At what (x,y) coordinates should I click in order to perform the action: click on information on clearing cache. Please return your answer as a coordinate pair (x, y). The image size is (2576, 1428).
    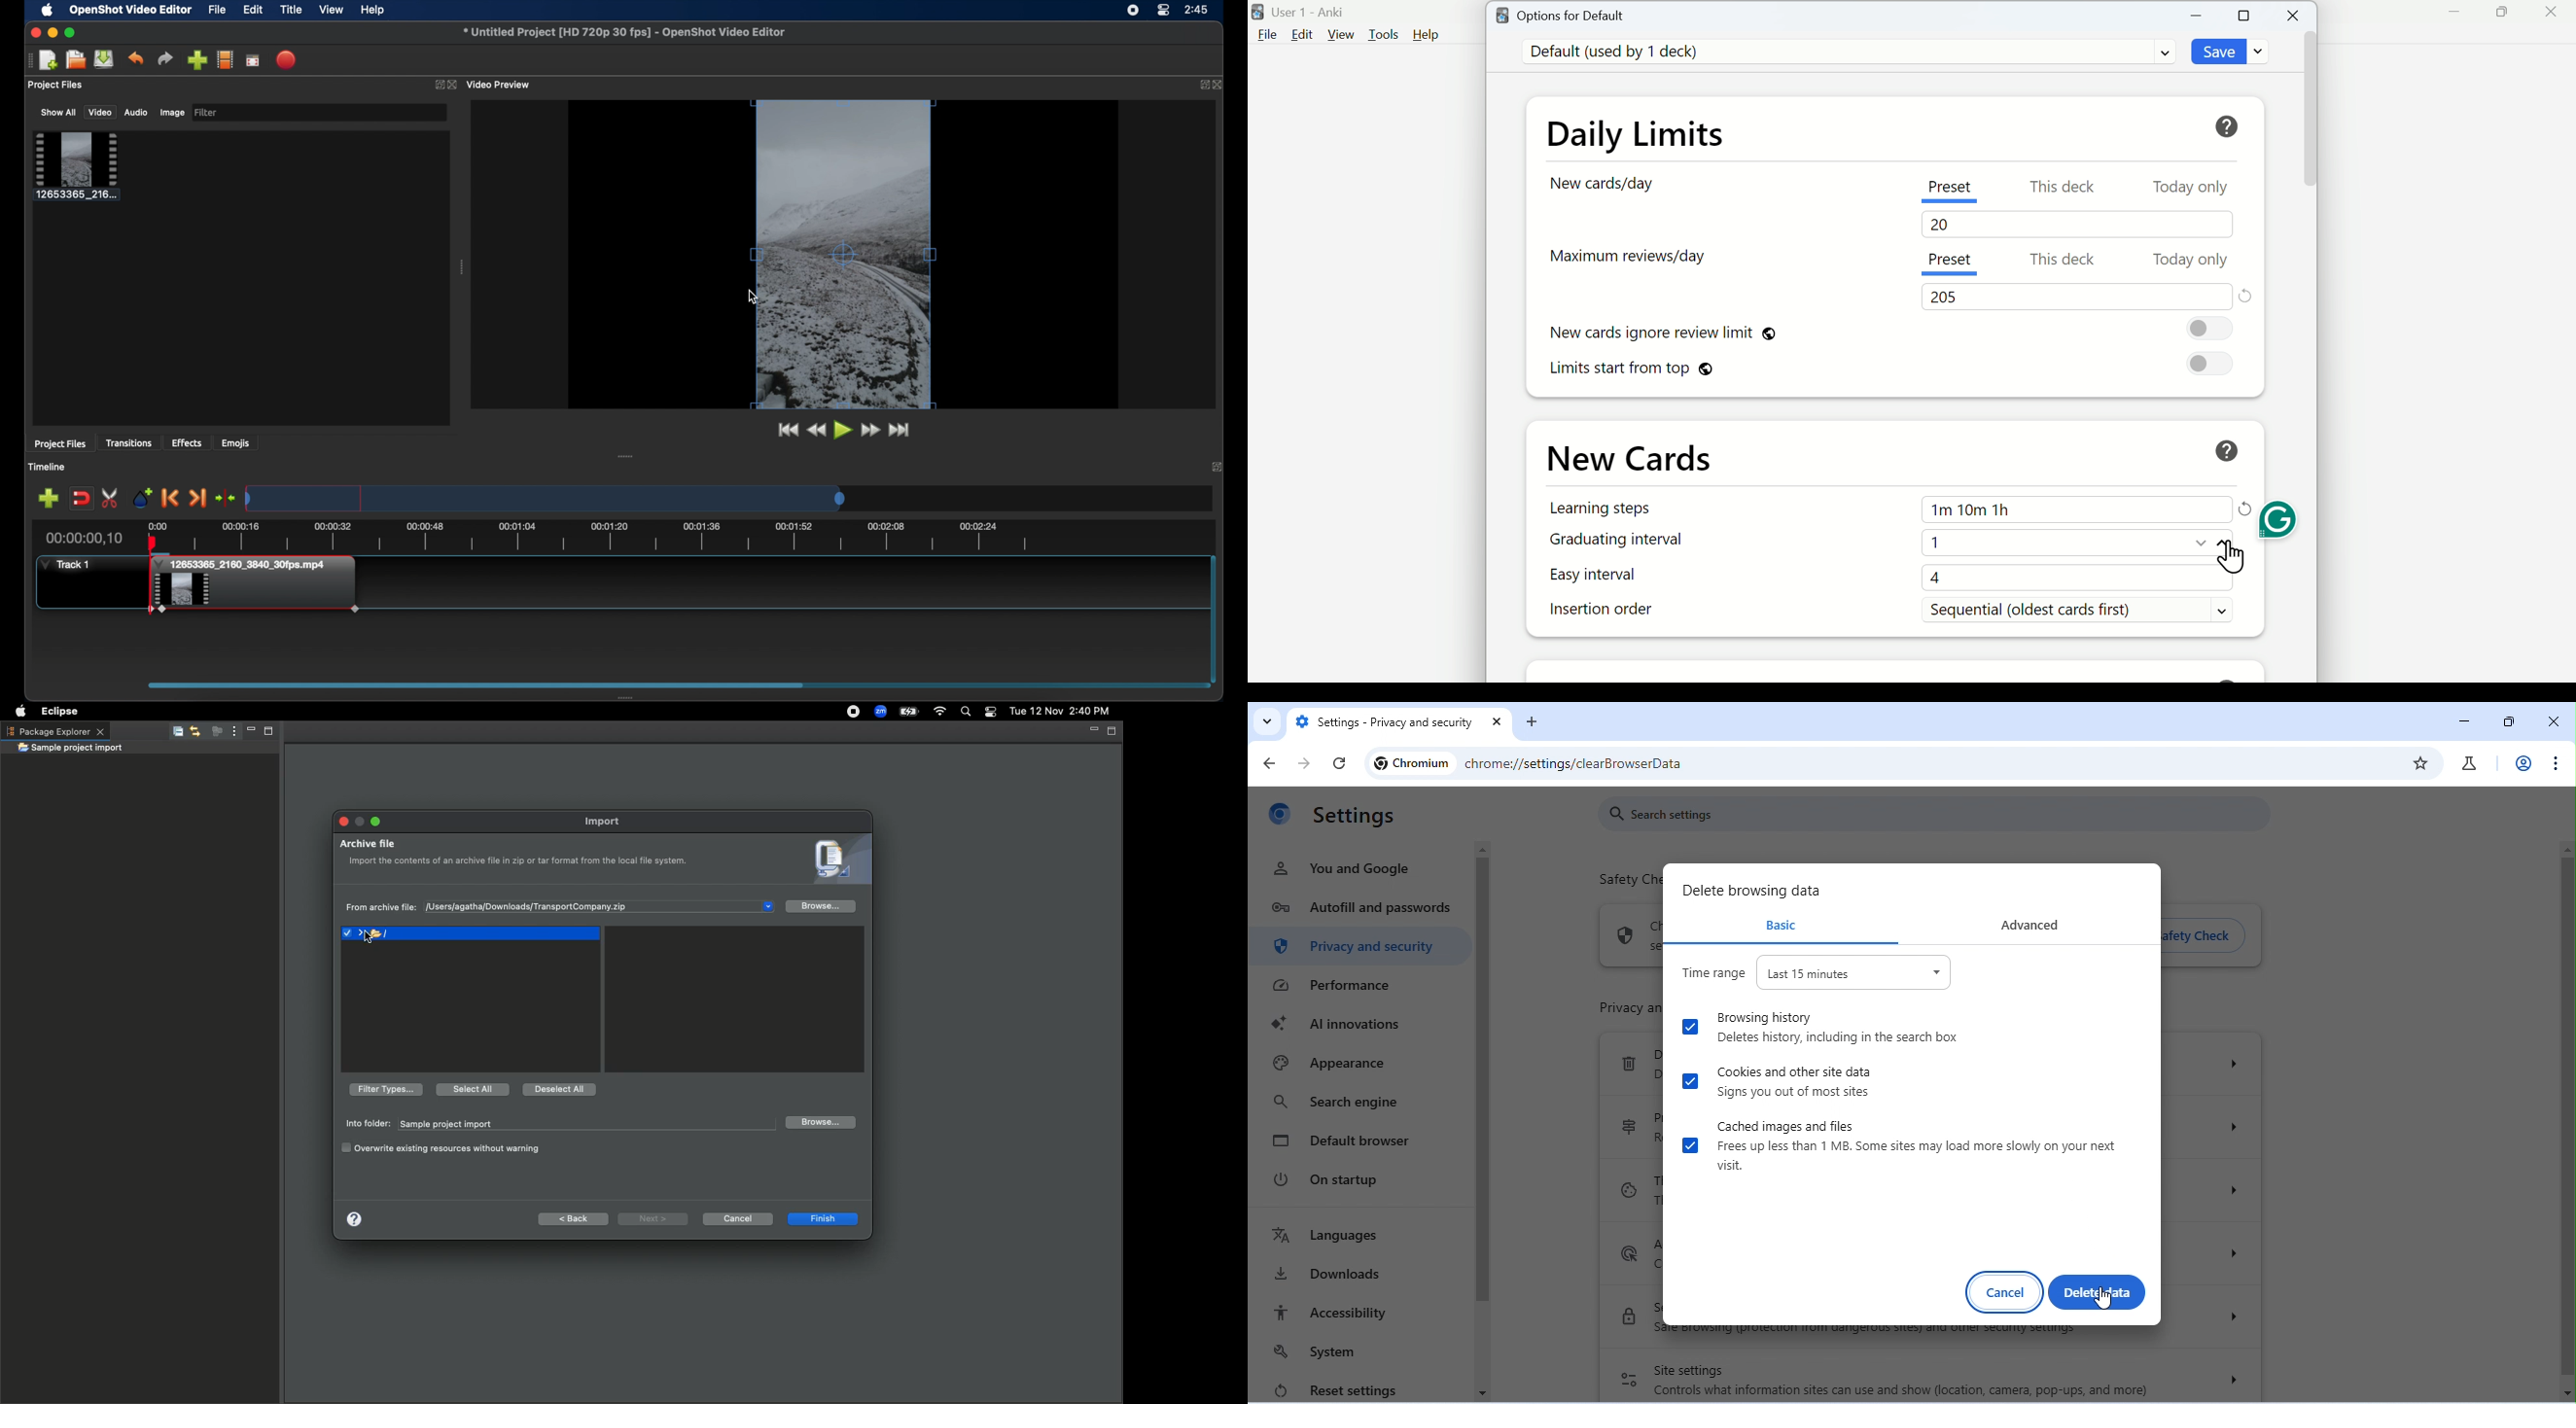
    Looking at the image, I should click on (1918, 1156).